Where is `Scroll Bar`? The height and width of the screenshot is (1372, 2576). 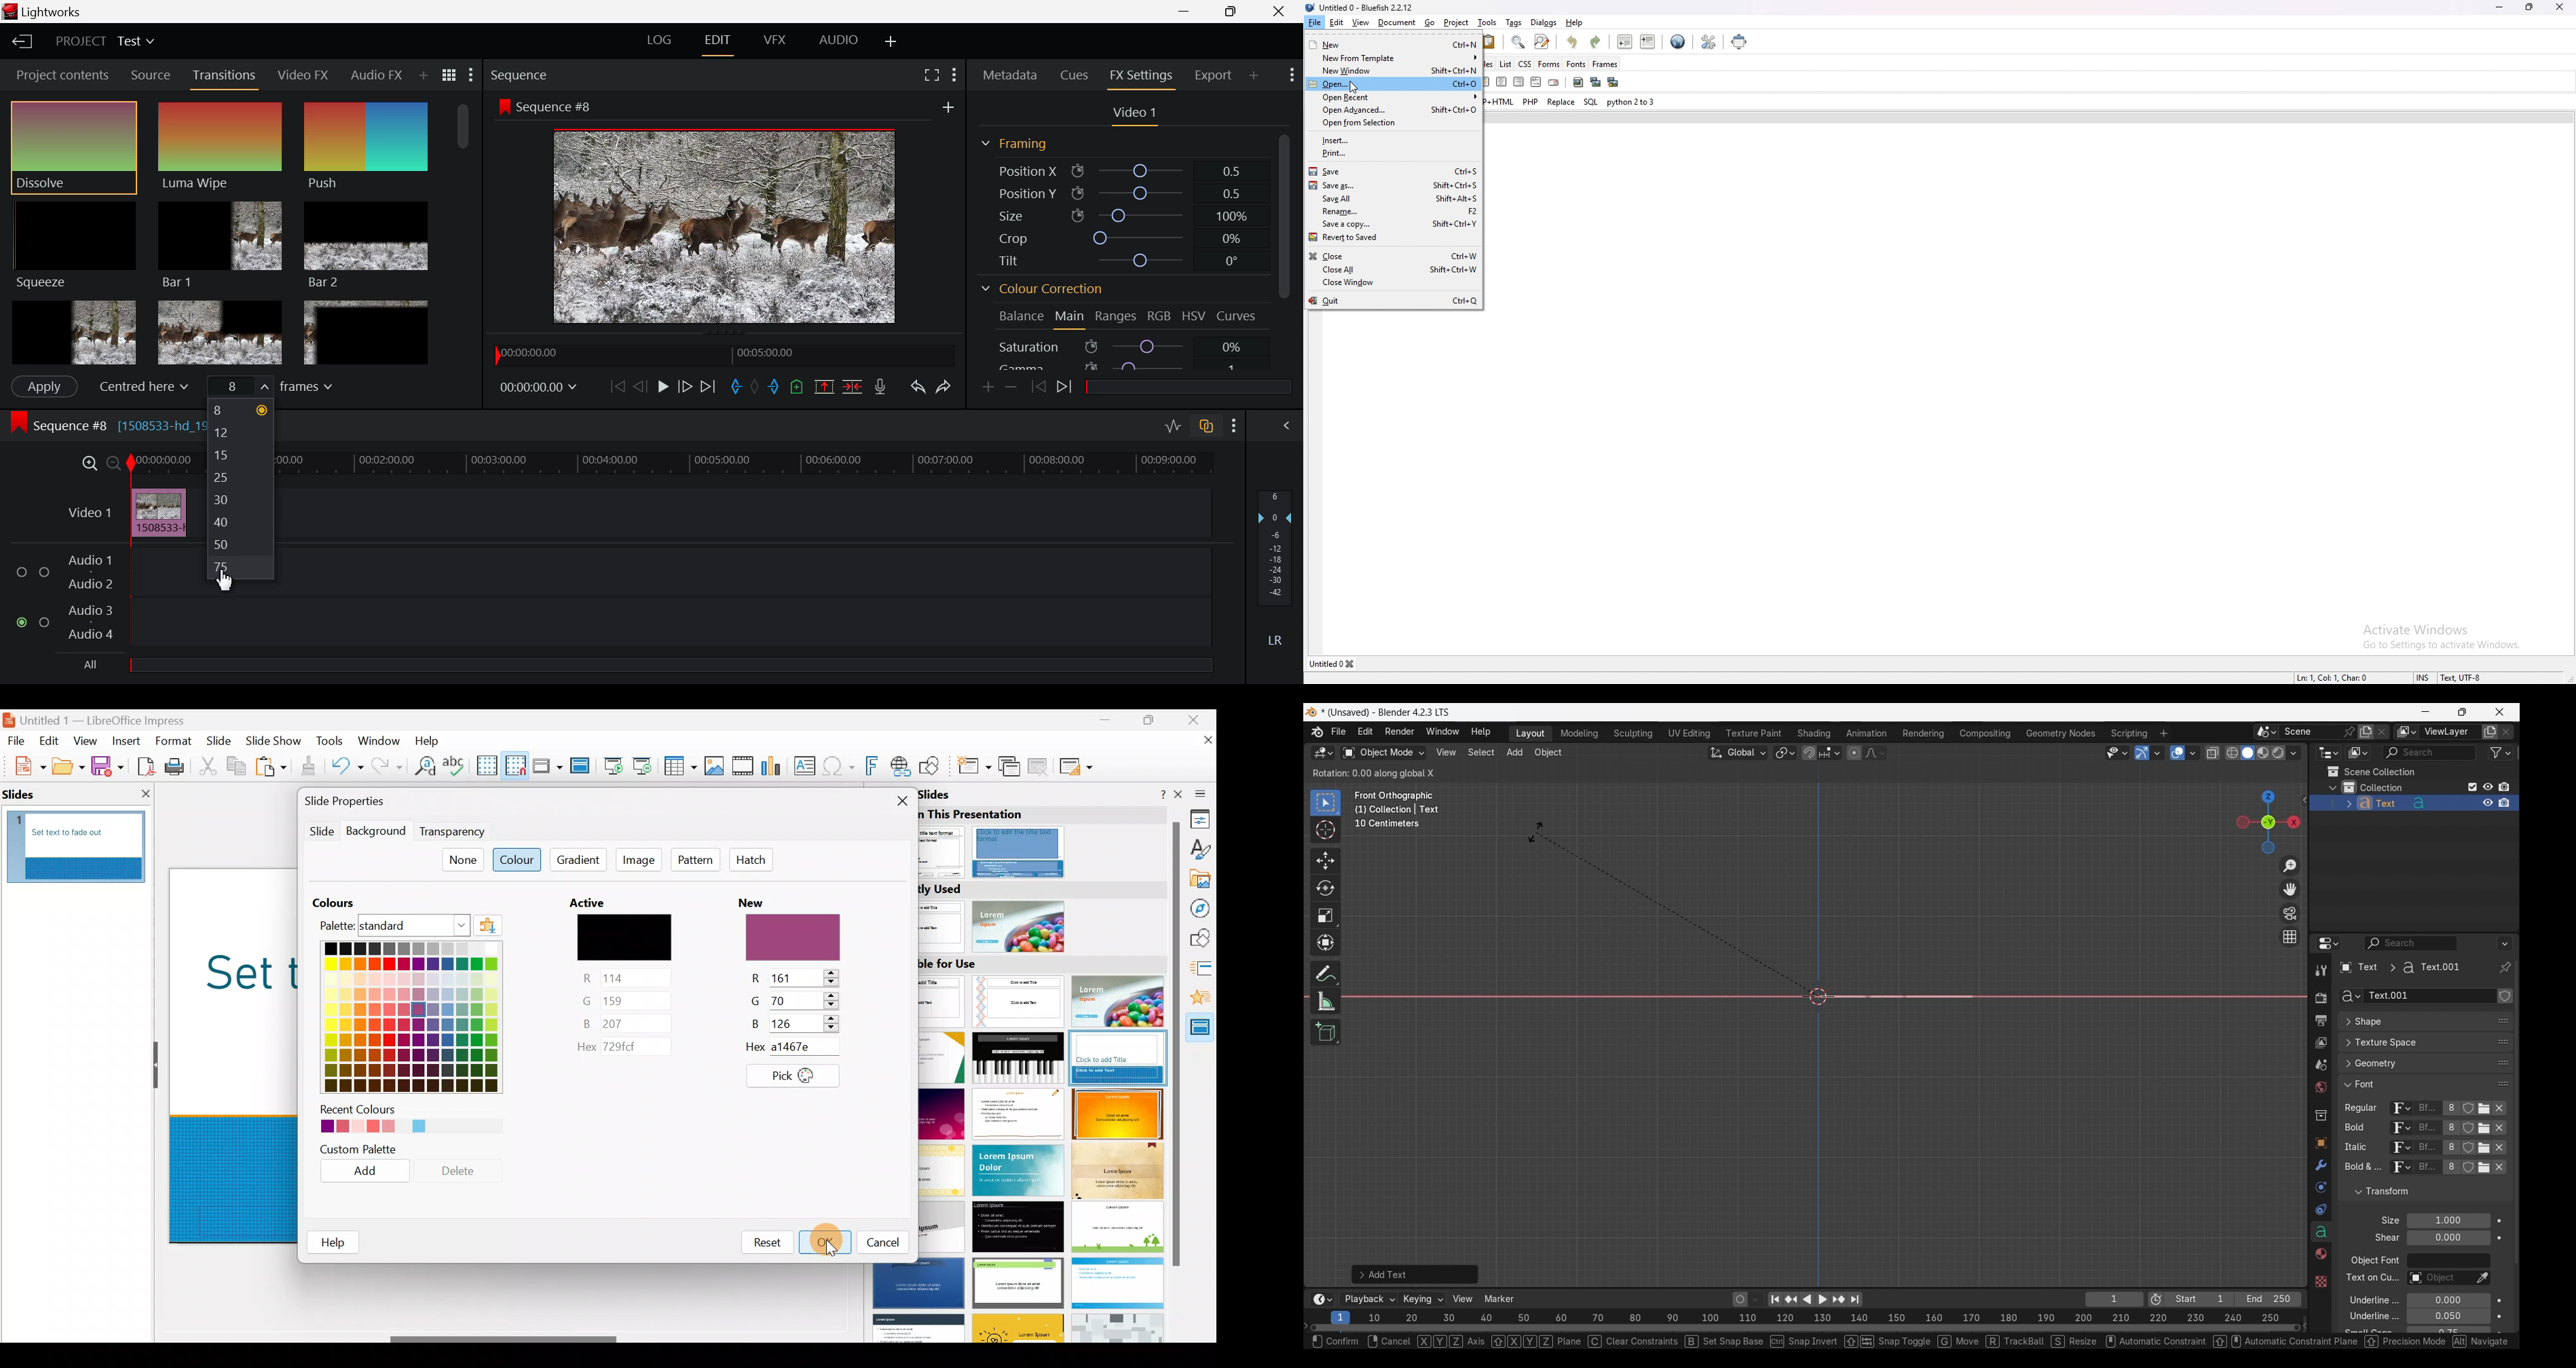
Scroll Bar is located at coordinates (462, 239).